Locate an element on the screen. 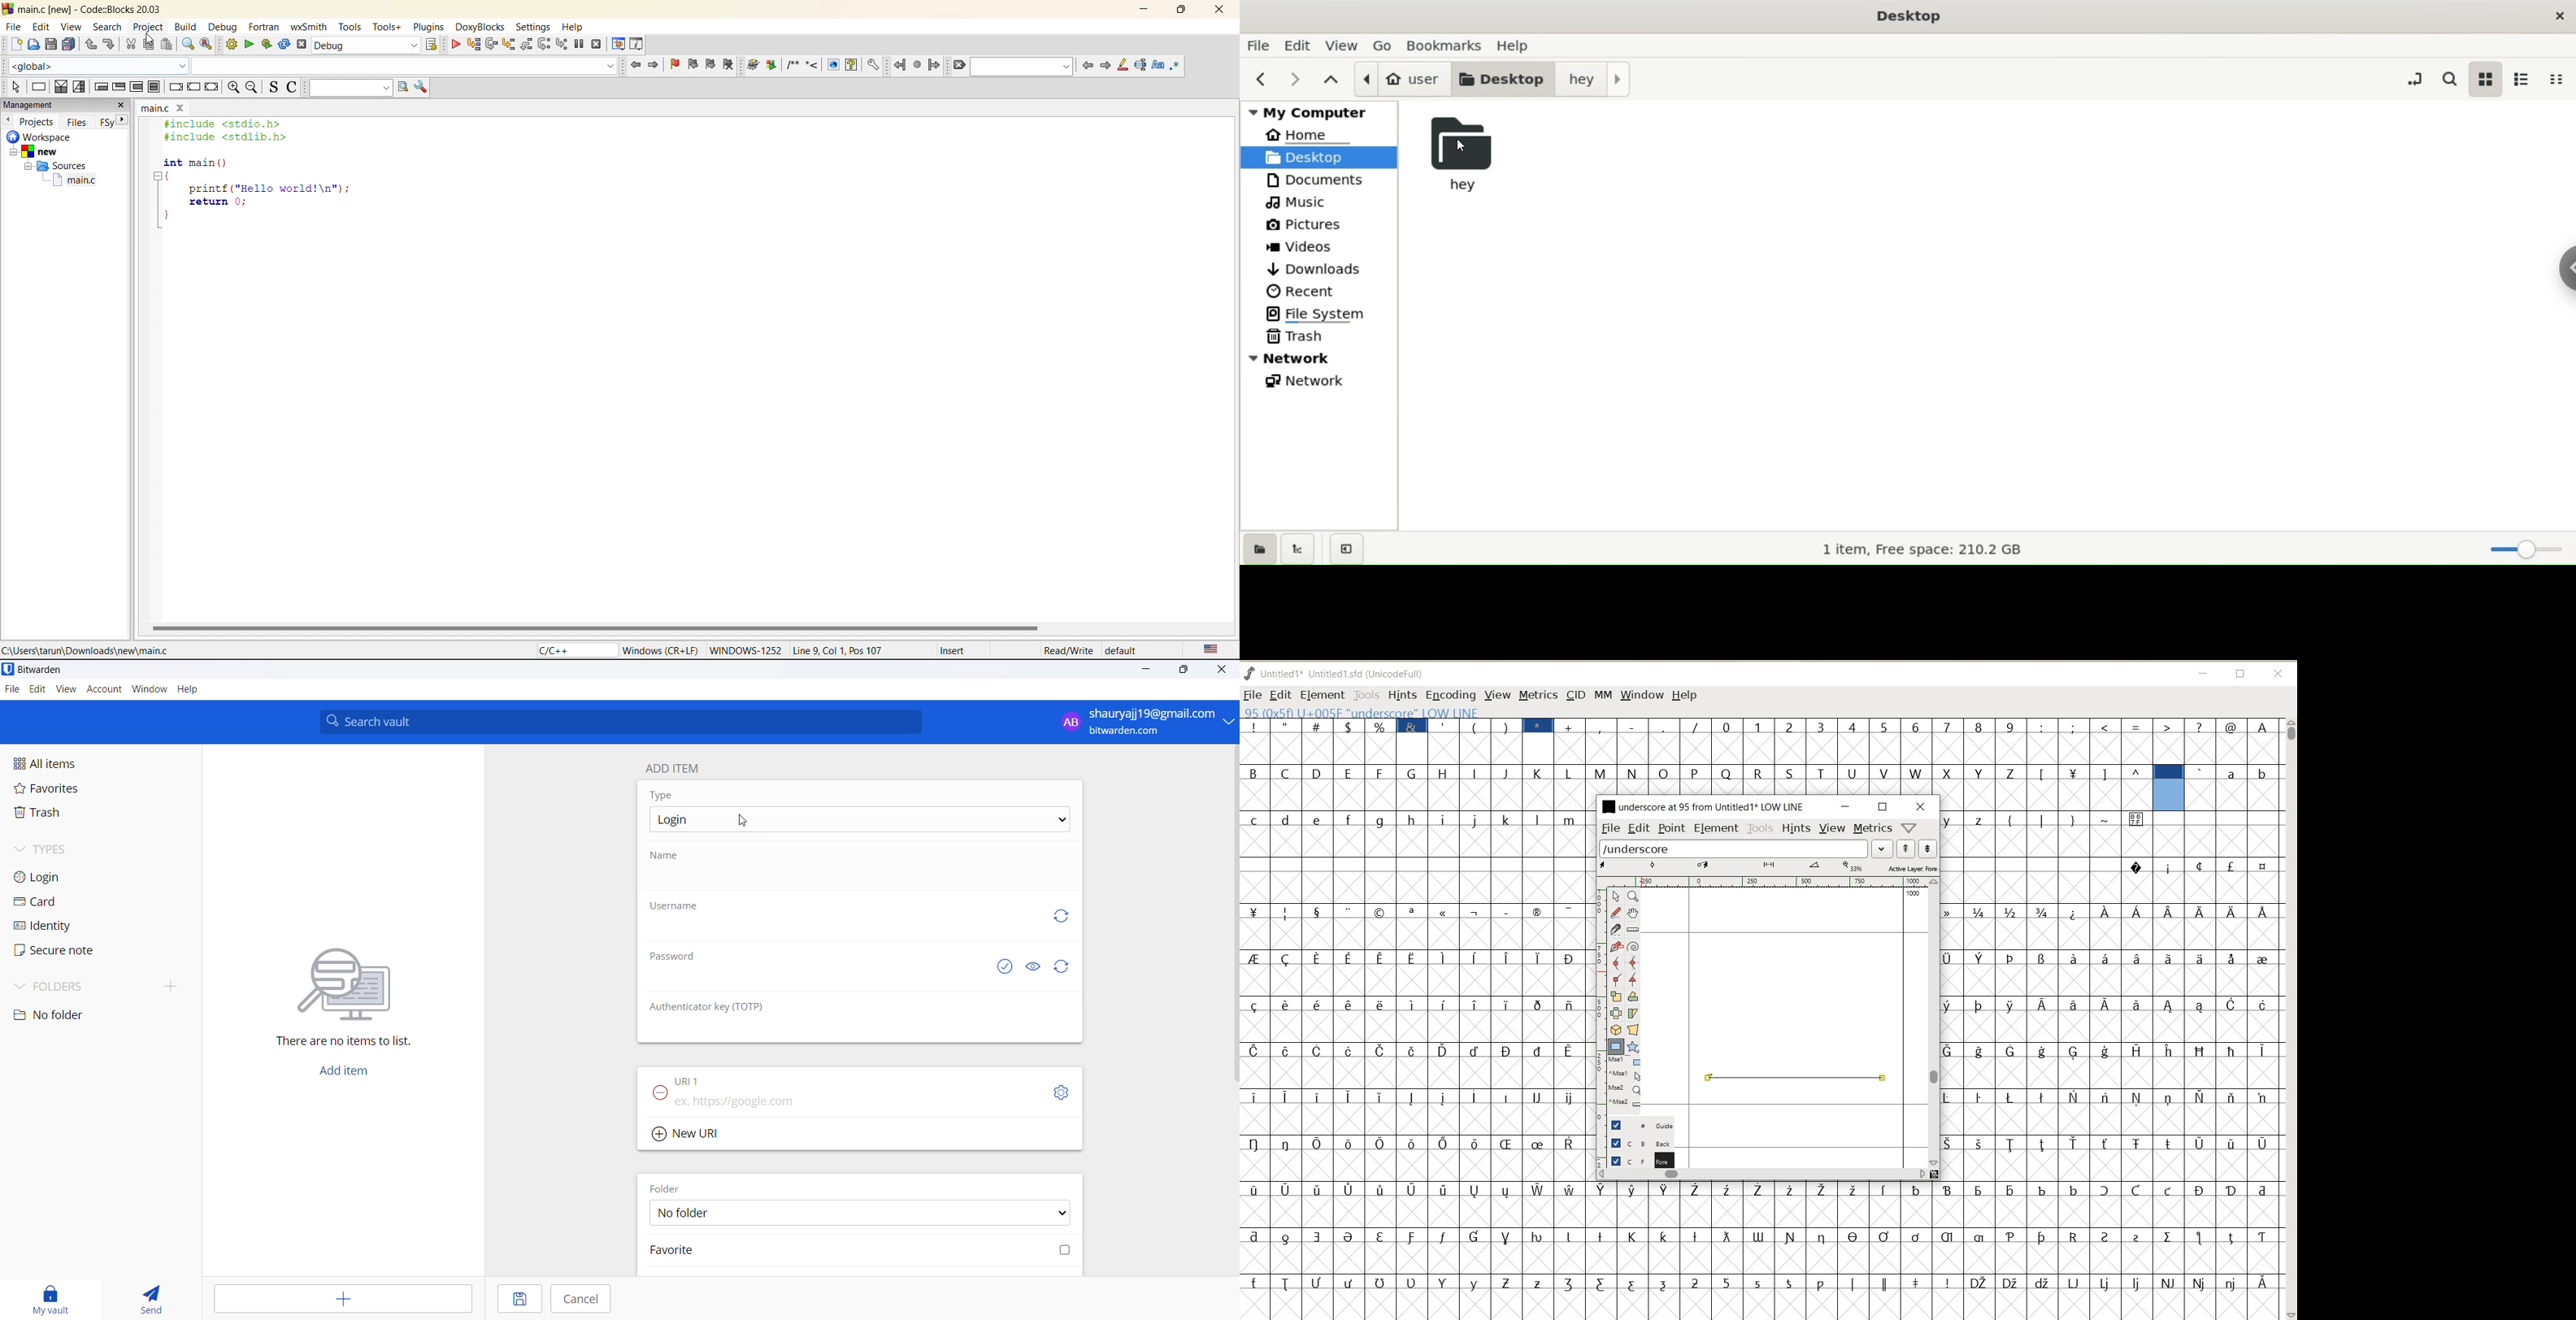  project is located at coordinates (148, 28).